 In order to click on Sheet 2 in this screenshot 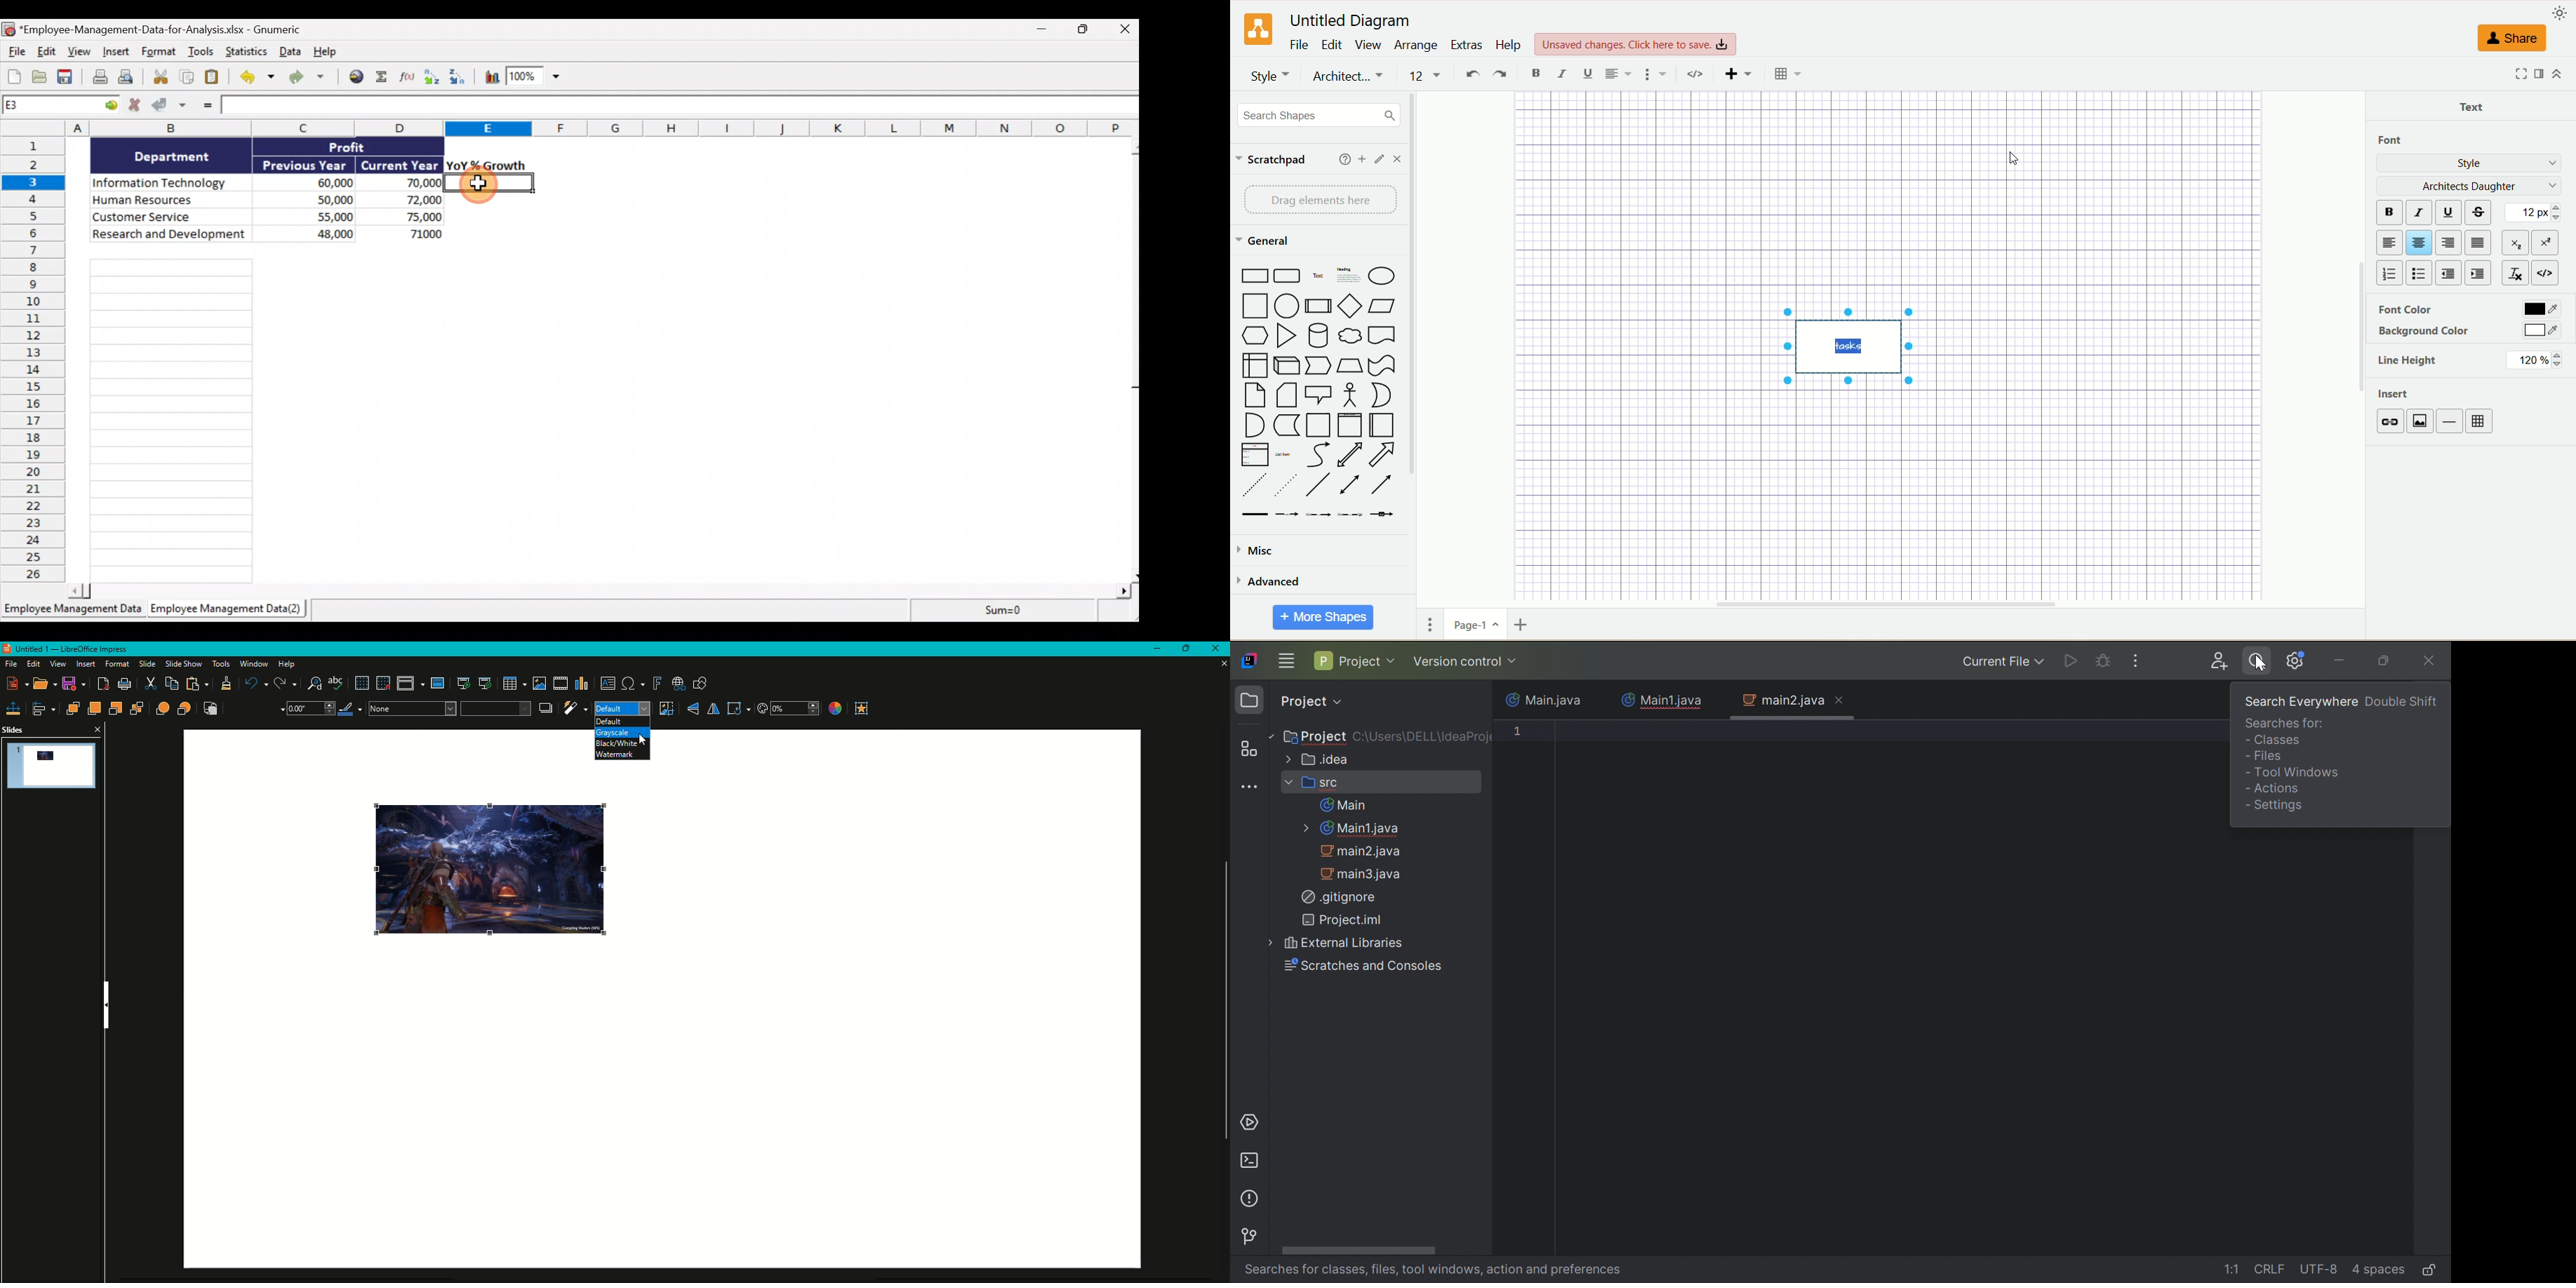, I will do `click(223, 609)`.